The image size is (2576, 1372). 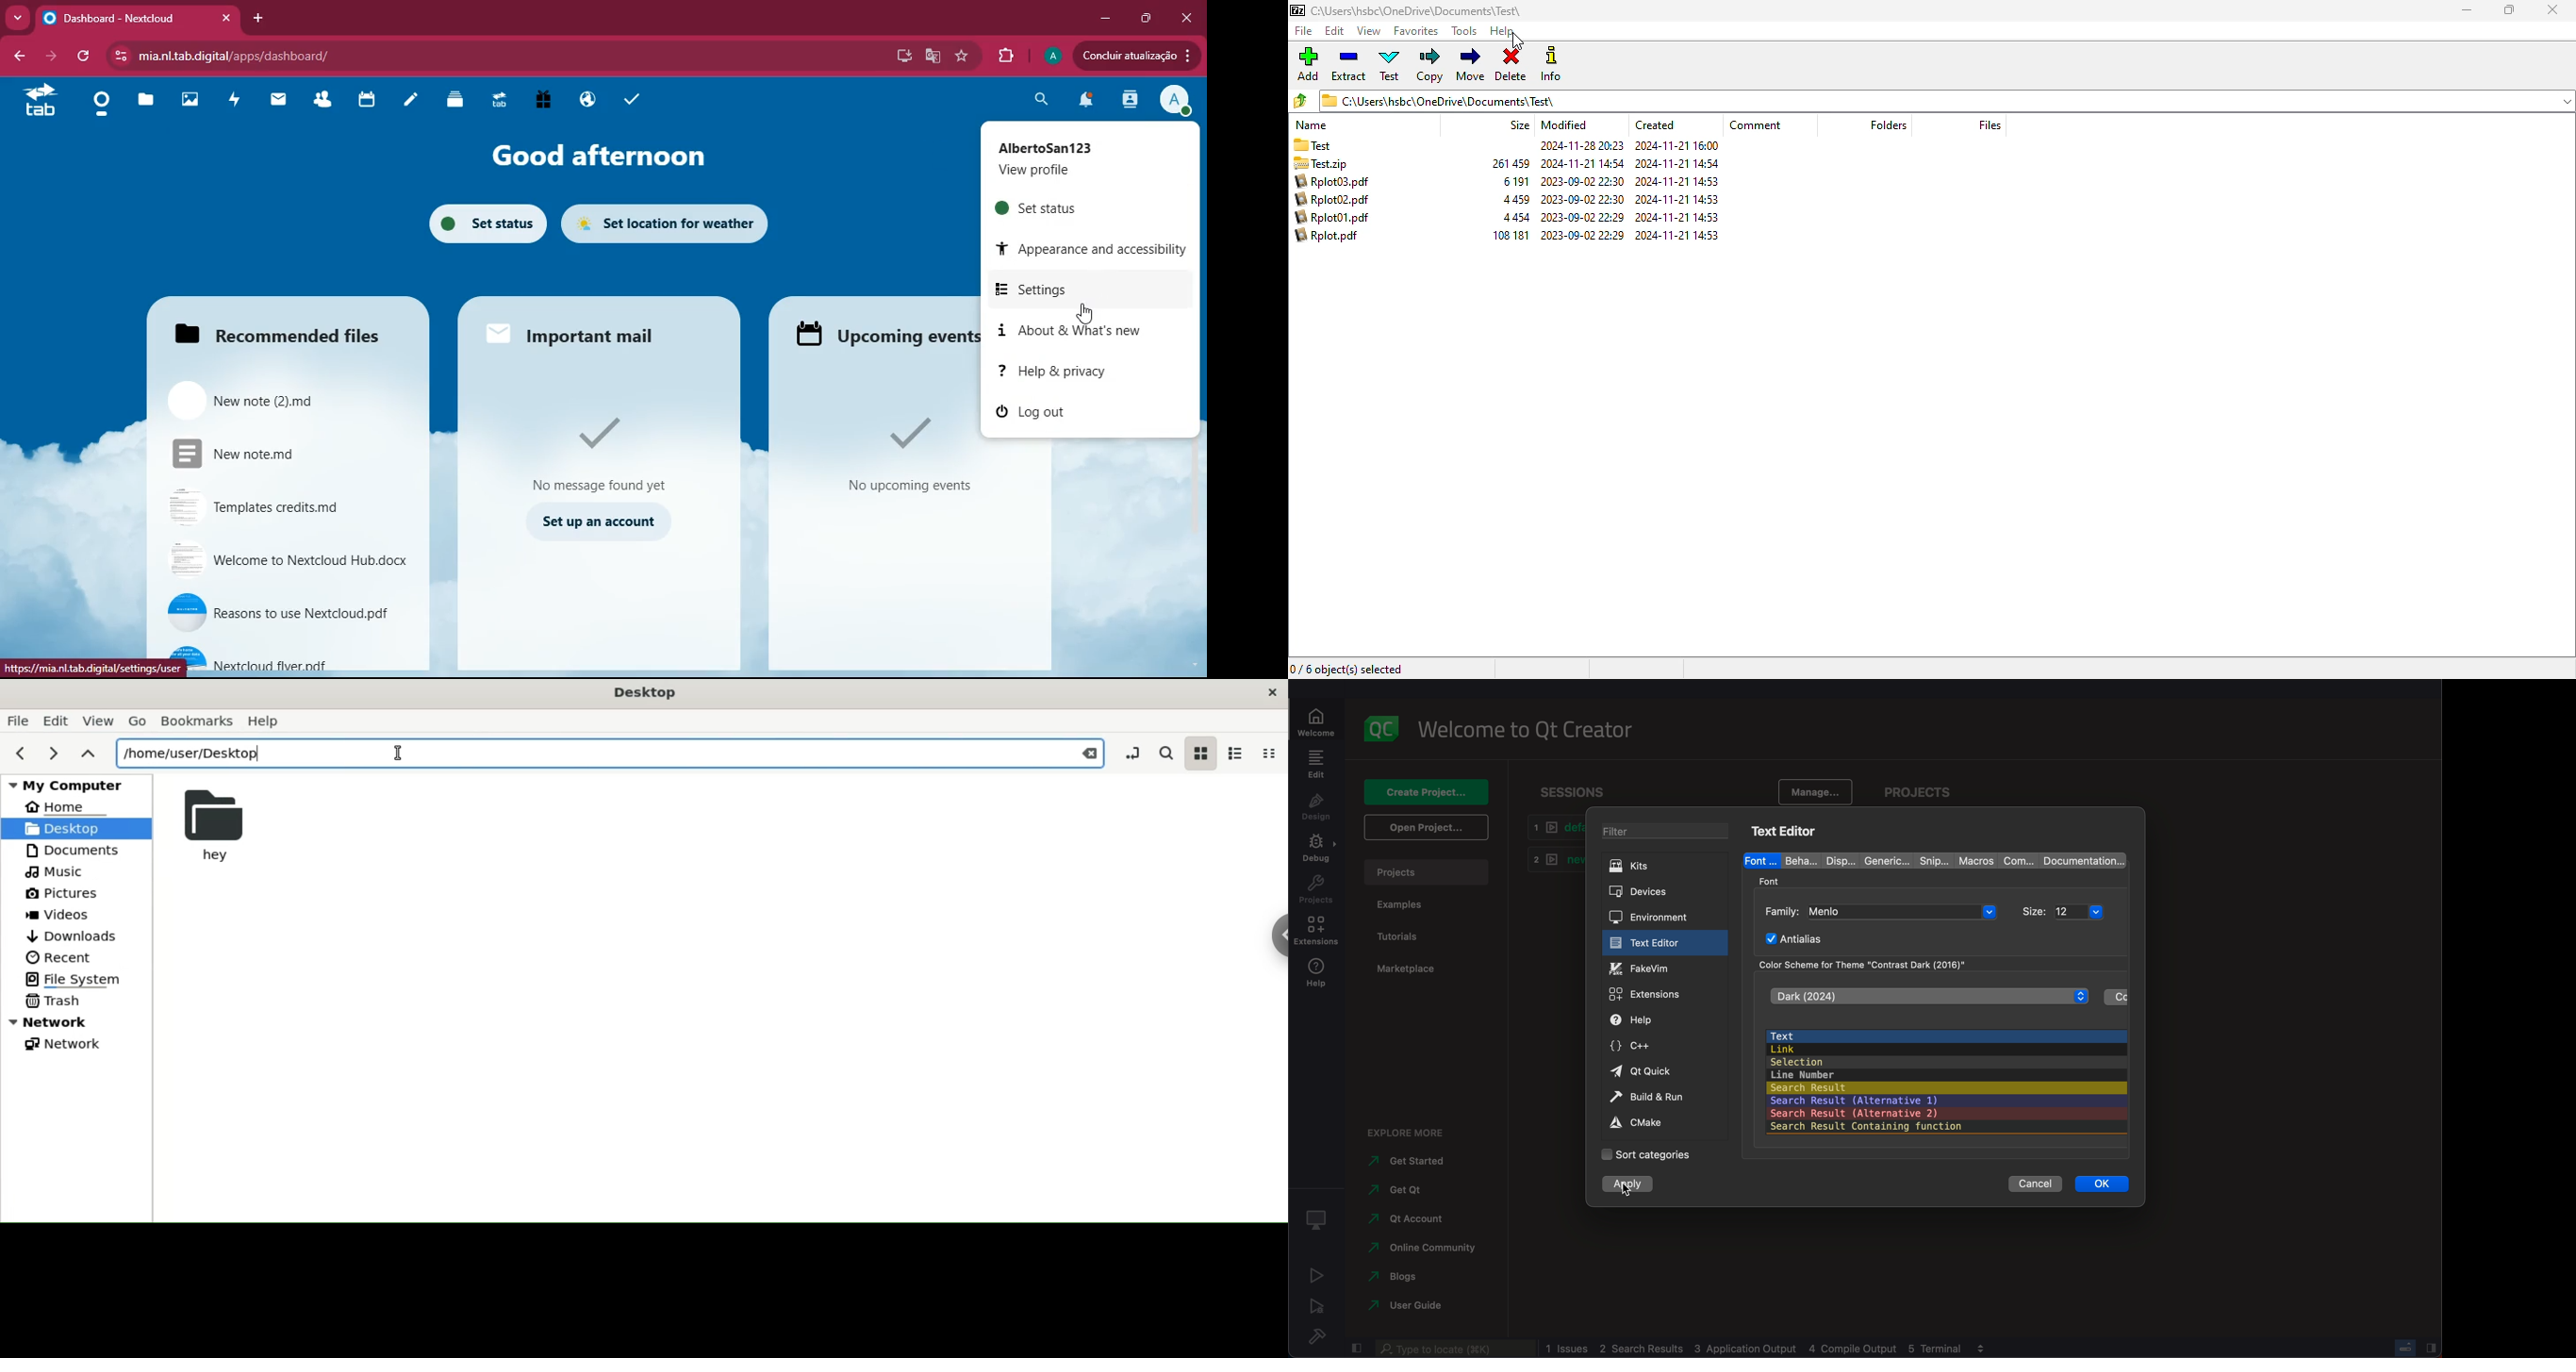 What do you see at coordinates (1797, 860) in the screenshot?
I see `beha` at bounding box center [1797, 860].